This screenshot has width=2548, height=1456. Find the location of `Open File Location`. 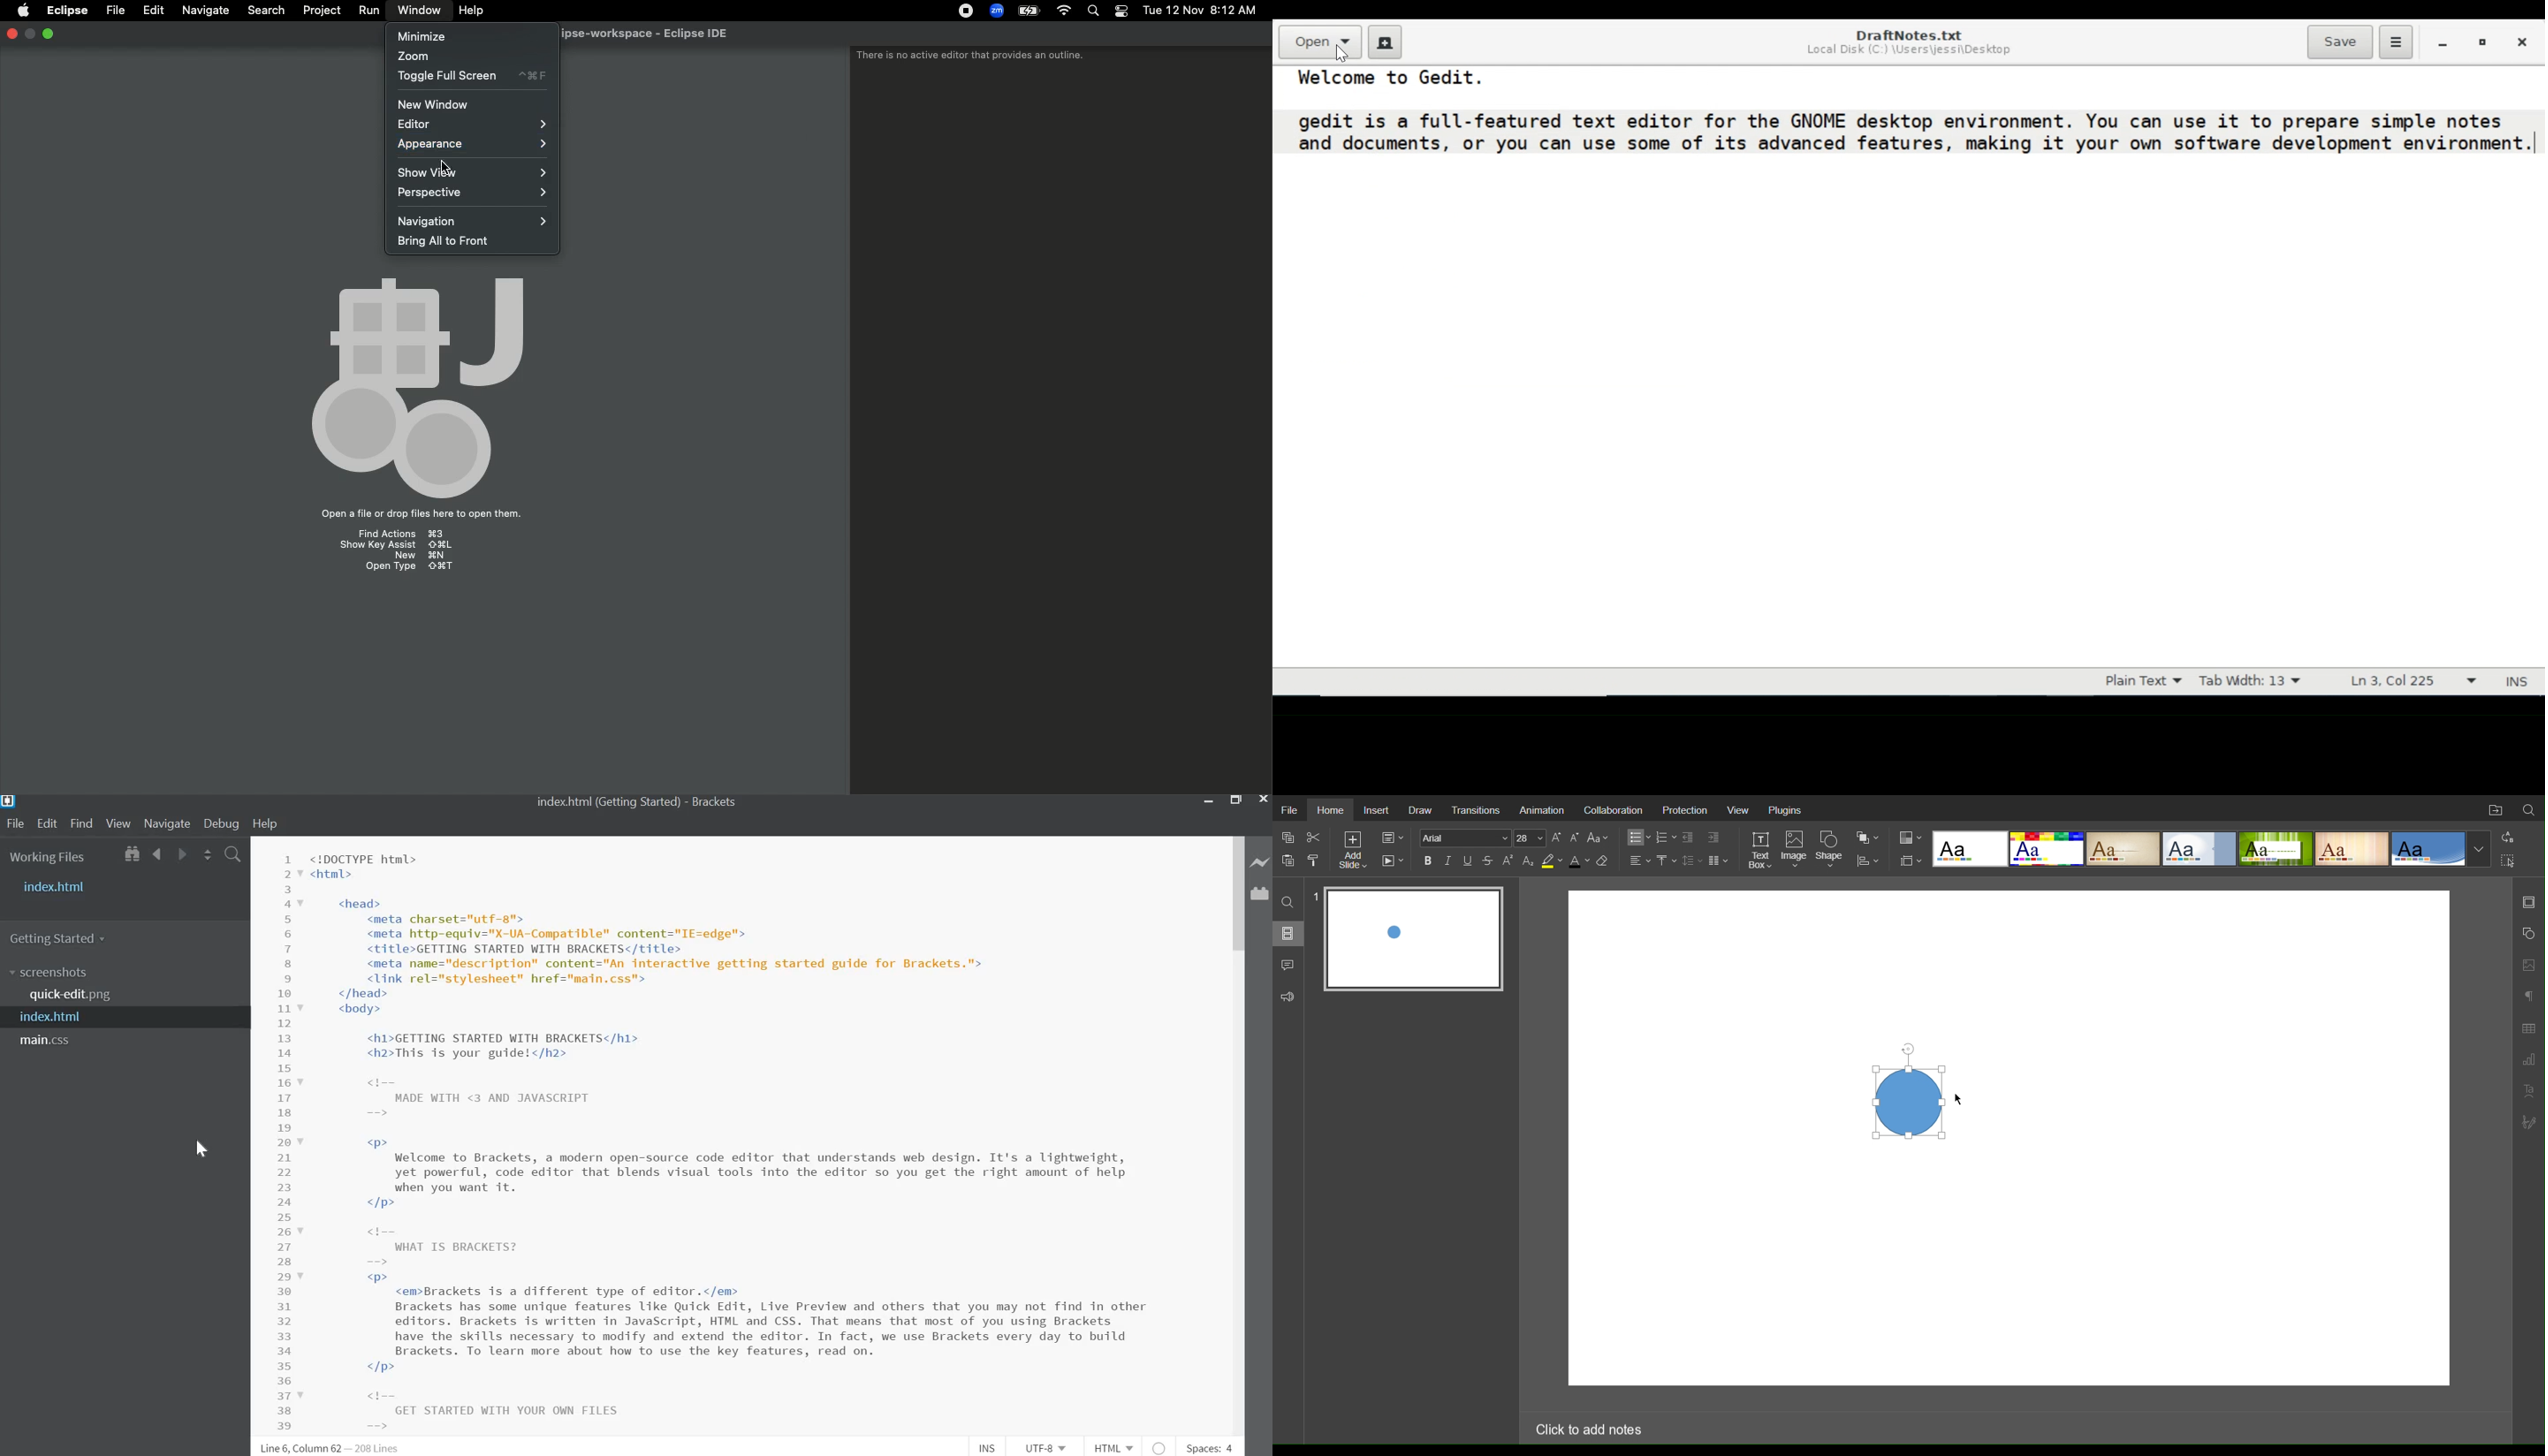

Open File Location is located at coordinates (2493, 808).